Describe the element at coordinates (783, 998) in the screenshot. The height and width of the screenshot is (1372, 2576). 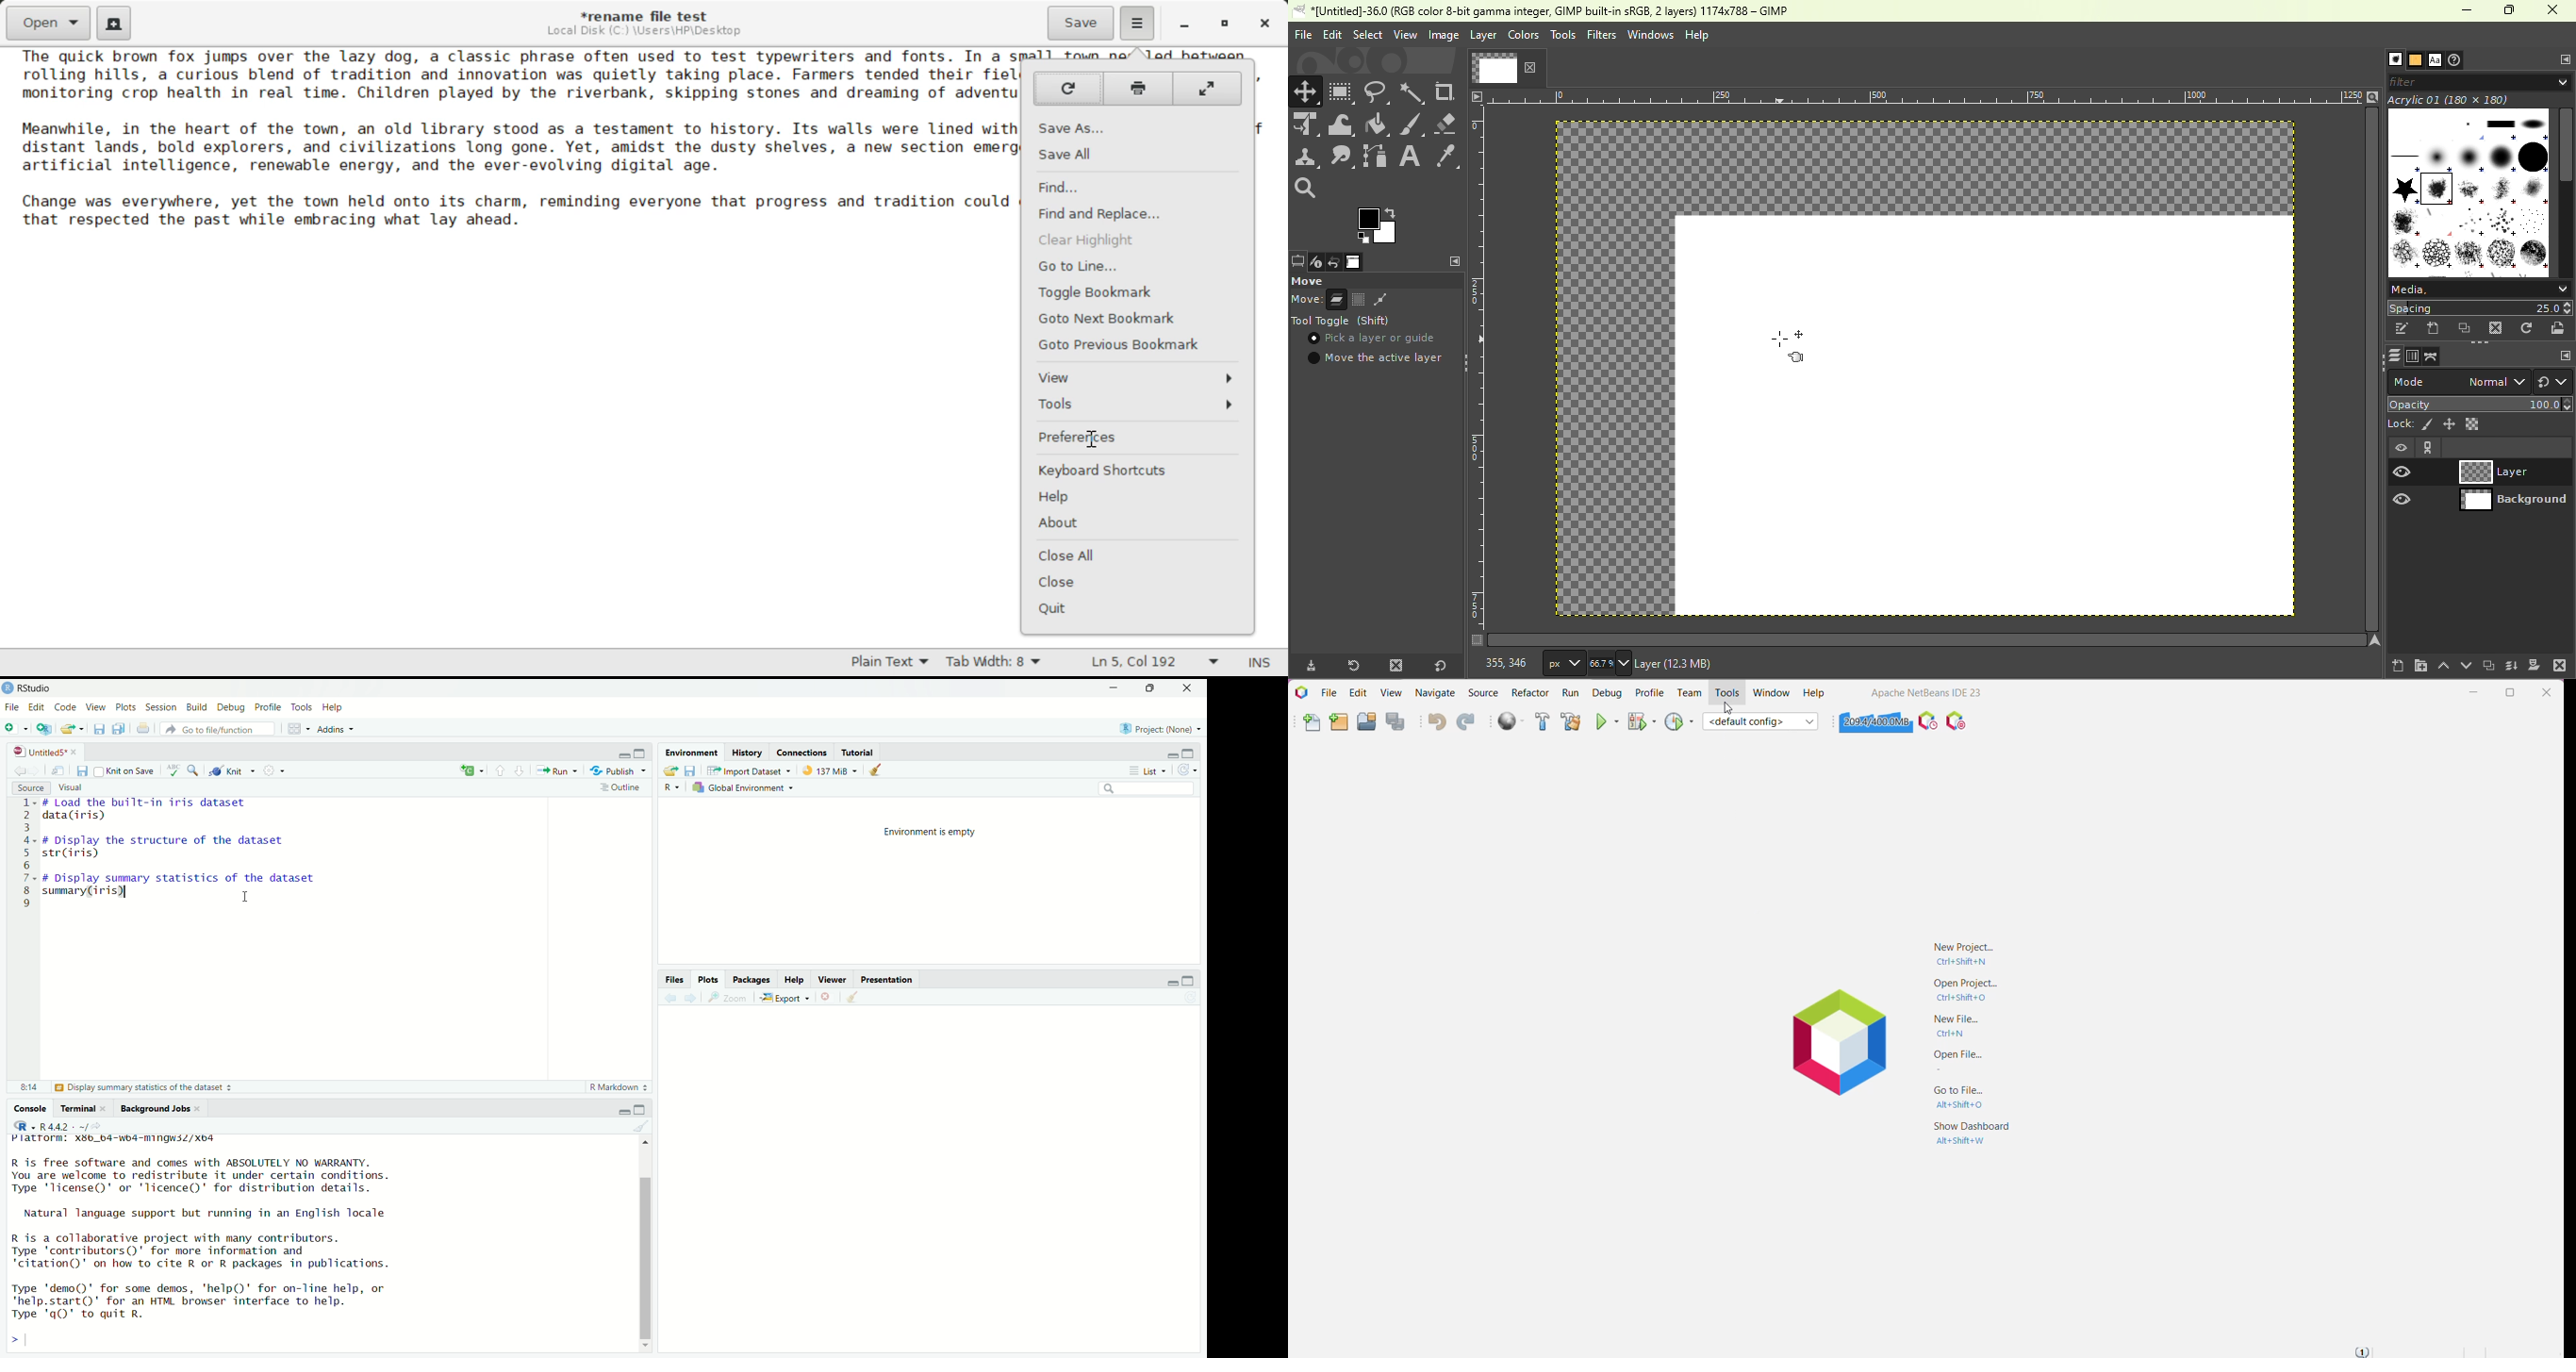
I see `Export` at that location.